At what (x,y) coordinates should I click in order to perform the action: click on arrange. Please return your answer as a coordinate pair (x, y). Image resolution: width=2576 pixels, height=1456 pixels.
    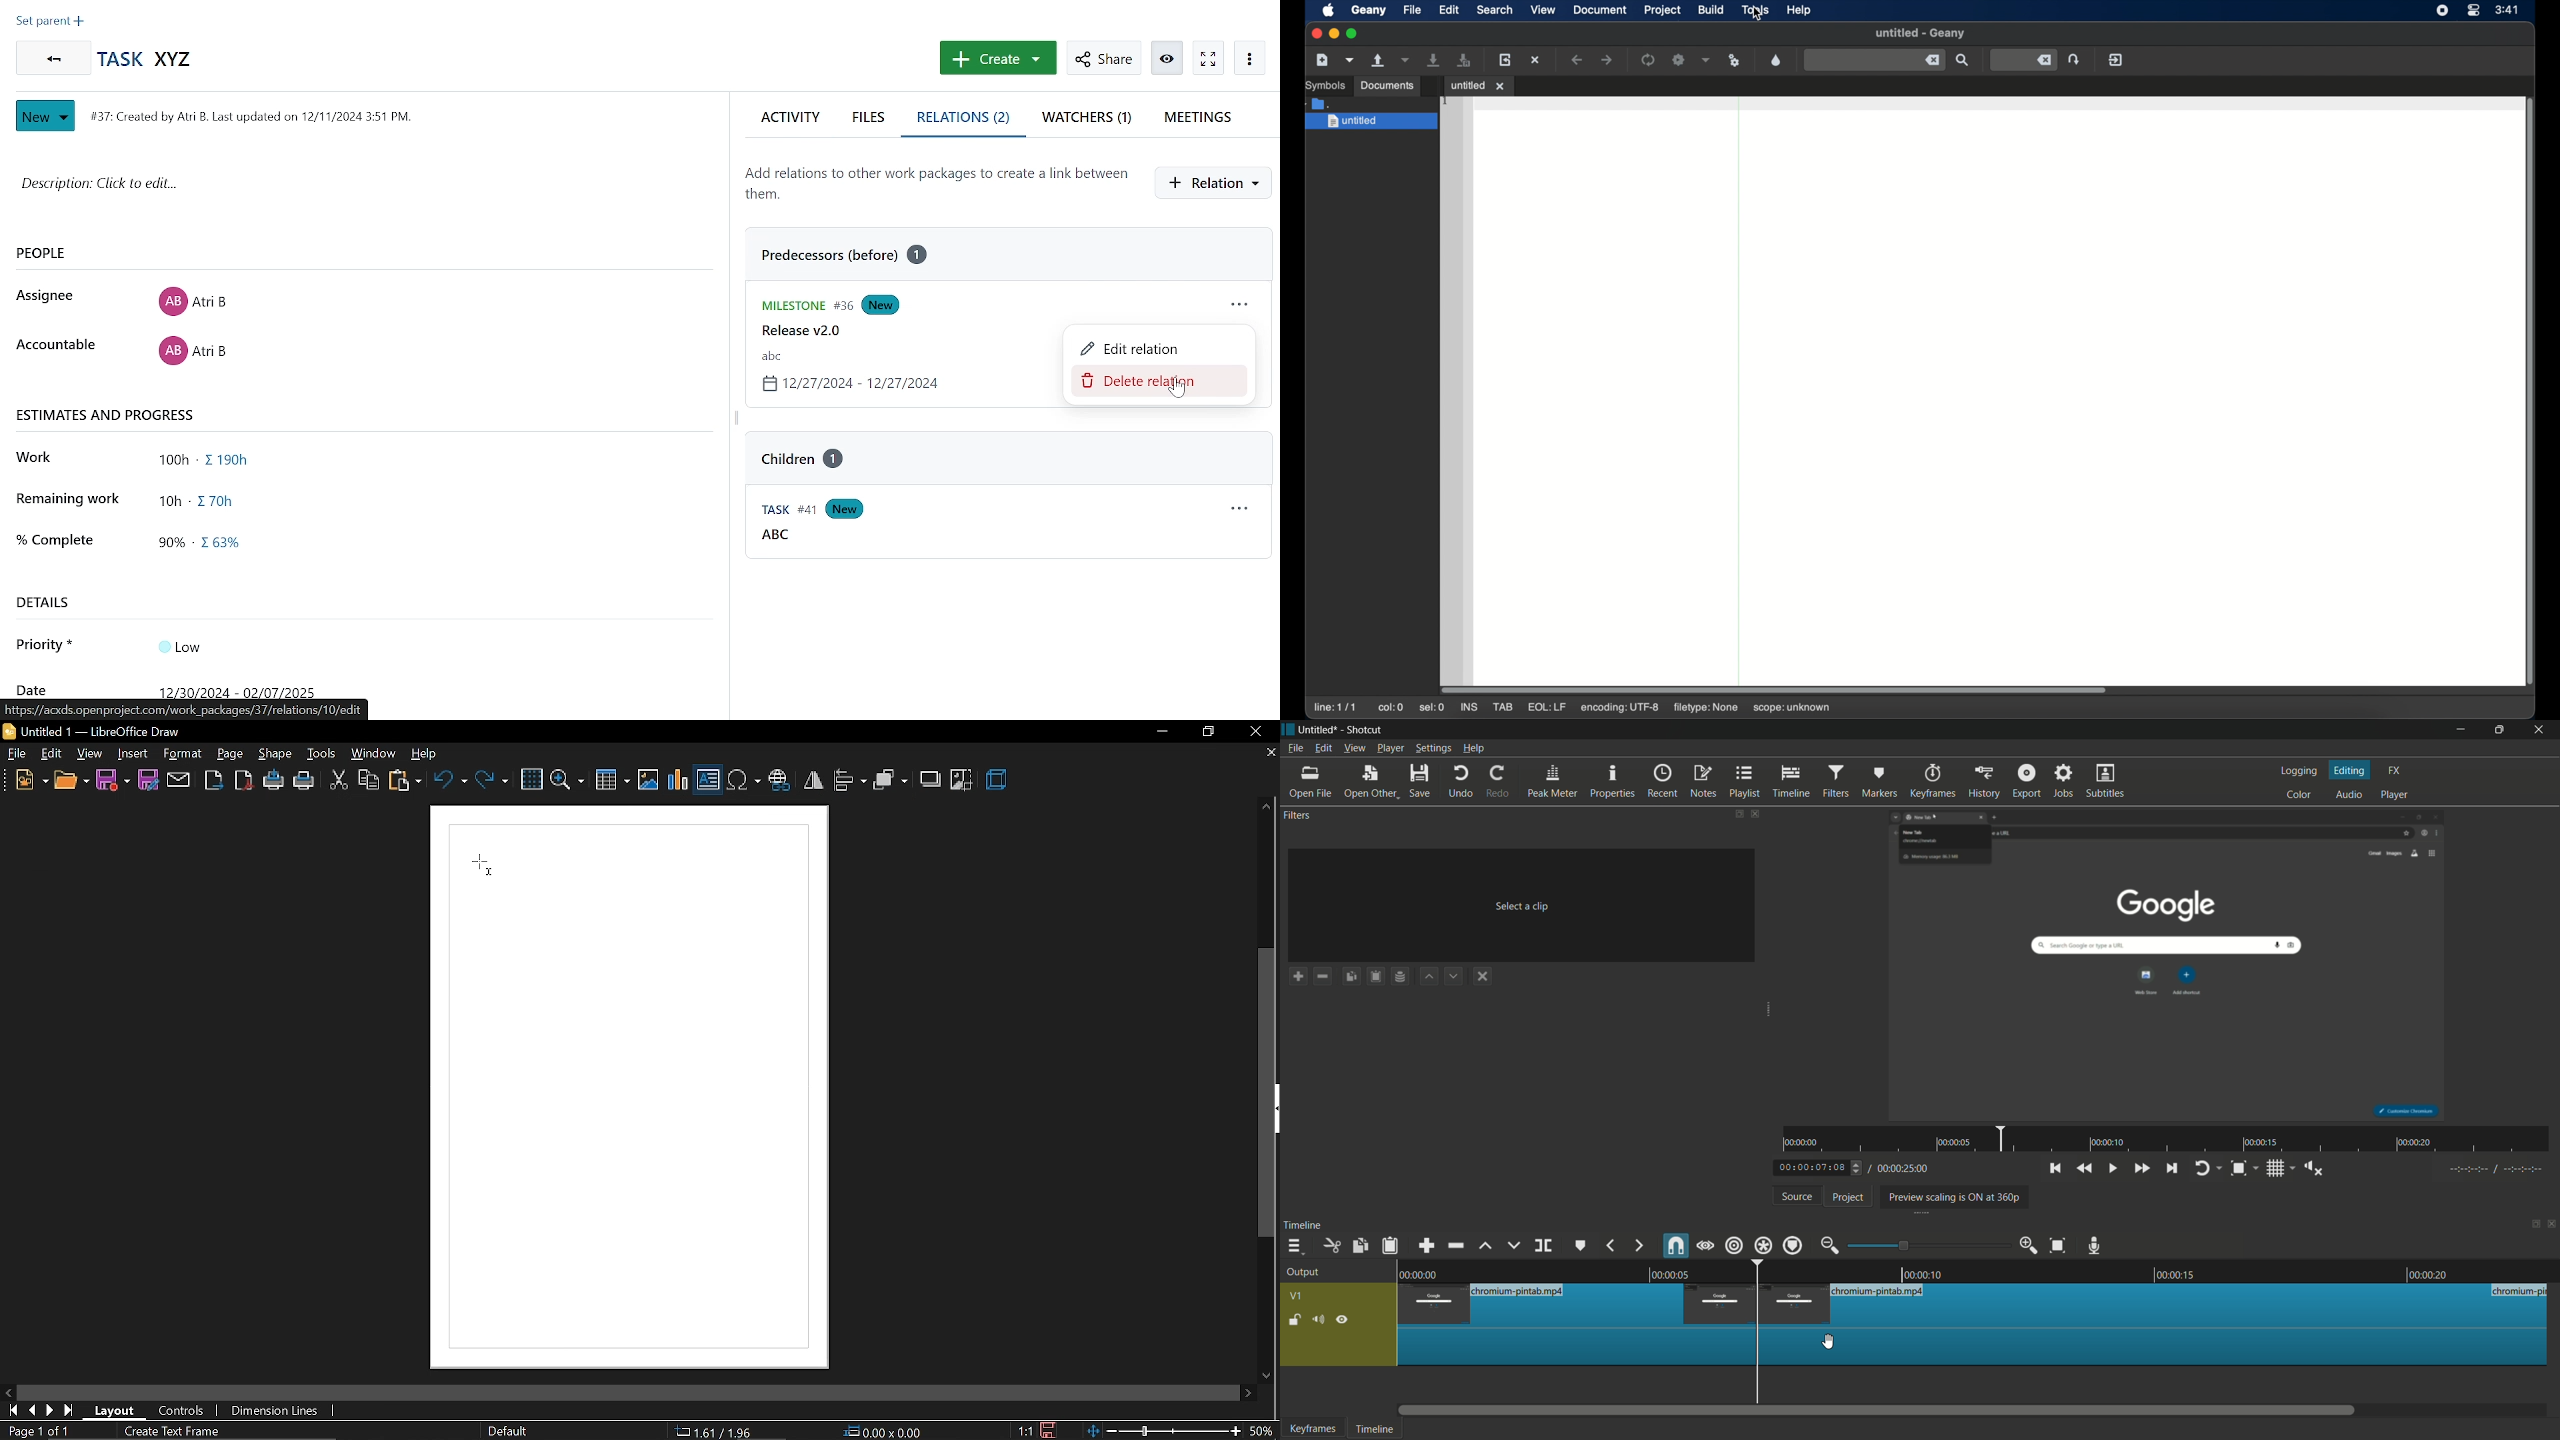
    Looking at the image, I should click on (891, 782).